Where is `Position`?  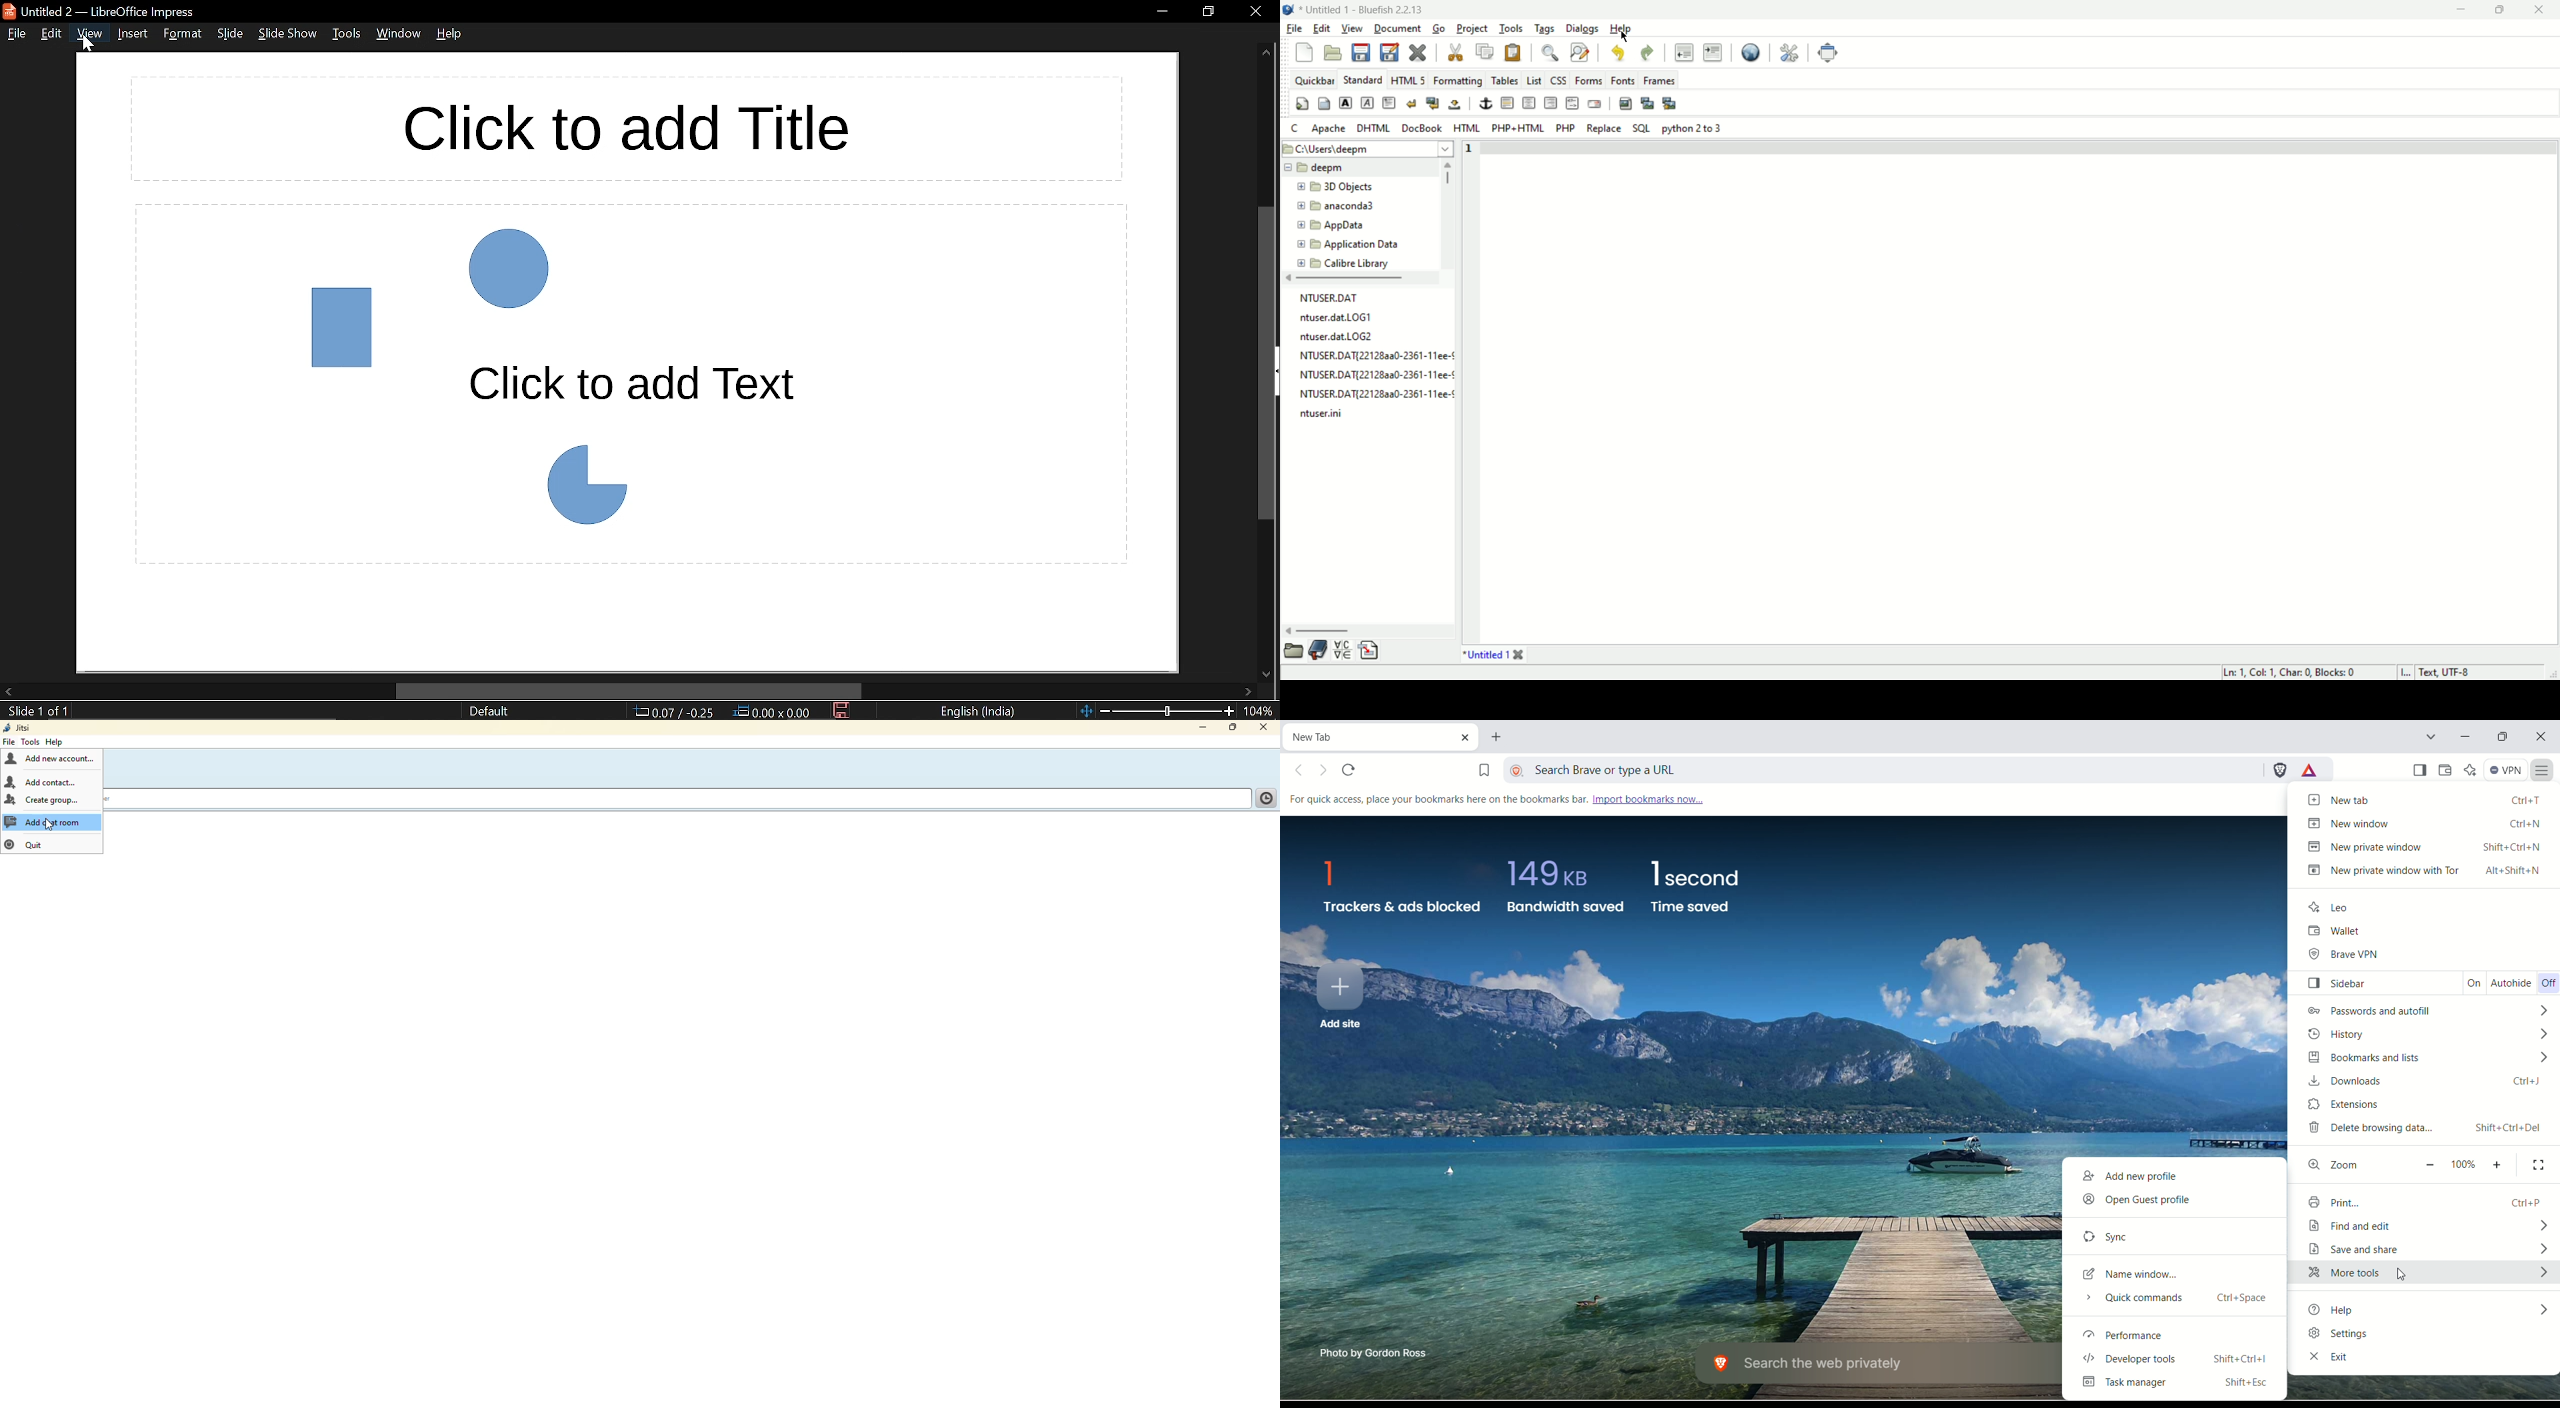 Position is located at coordinates (675, 712).